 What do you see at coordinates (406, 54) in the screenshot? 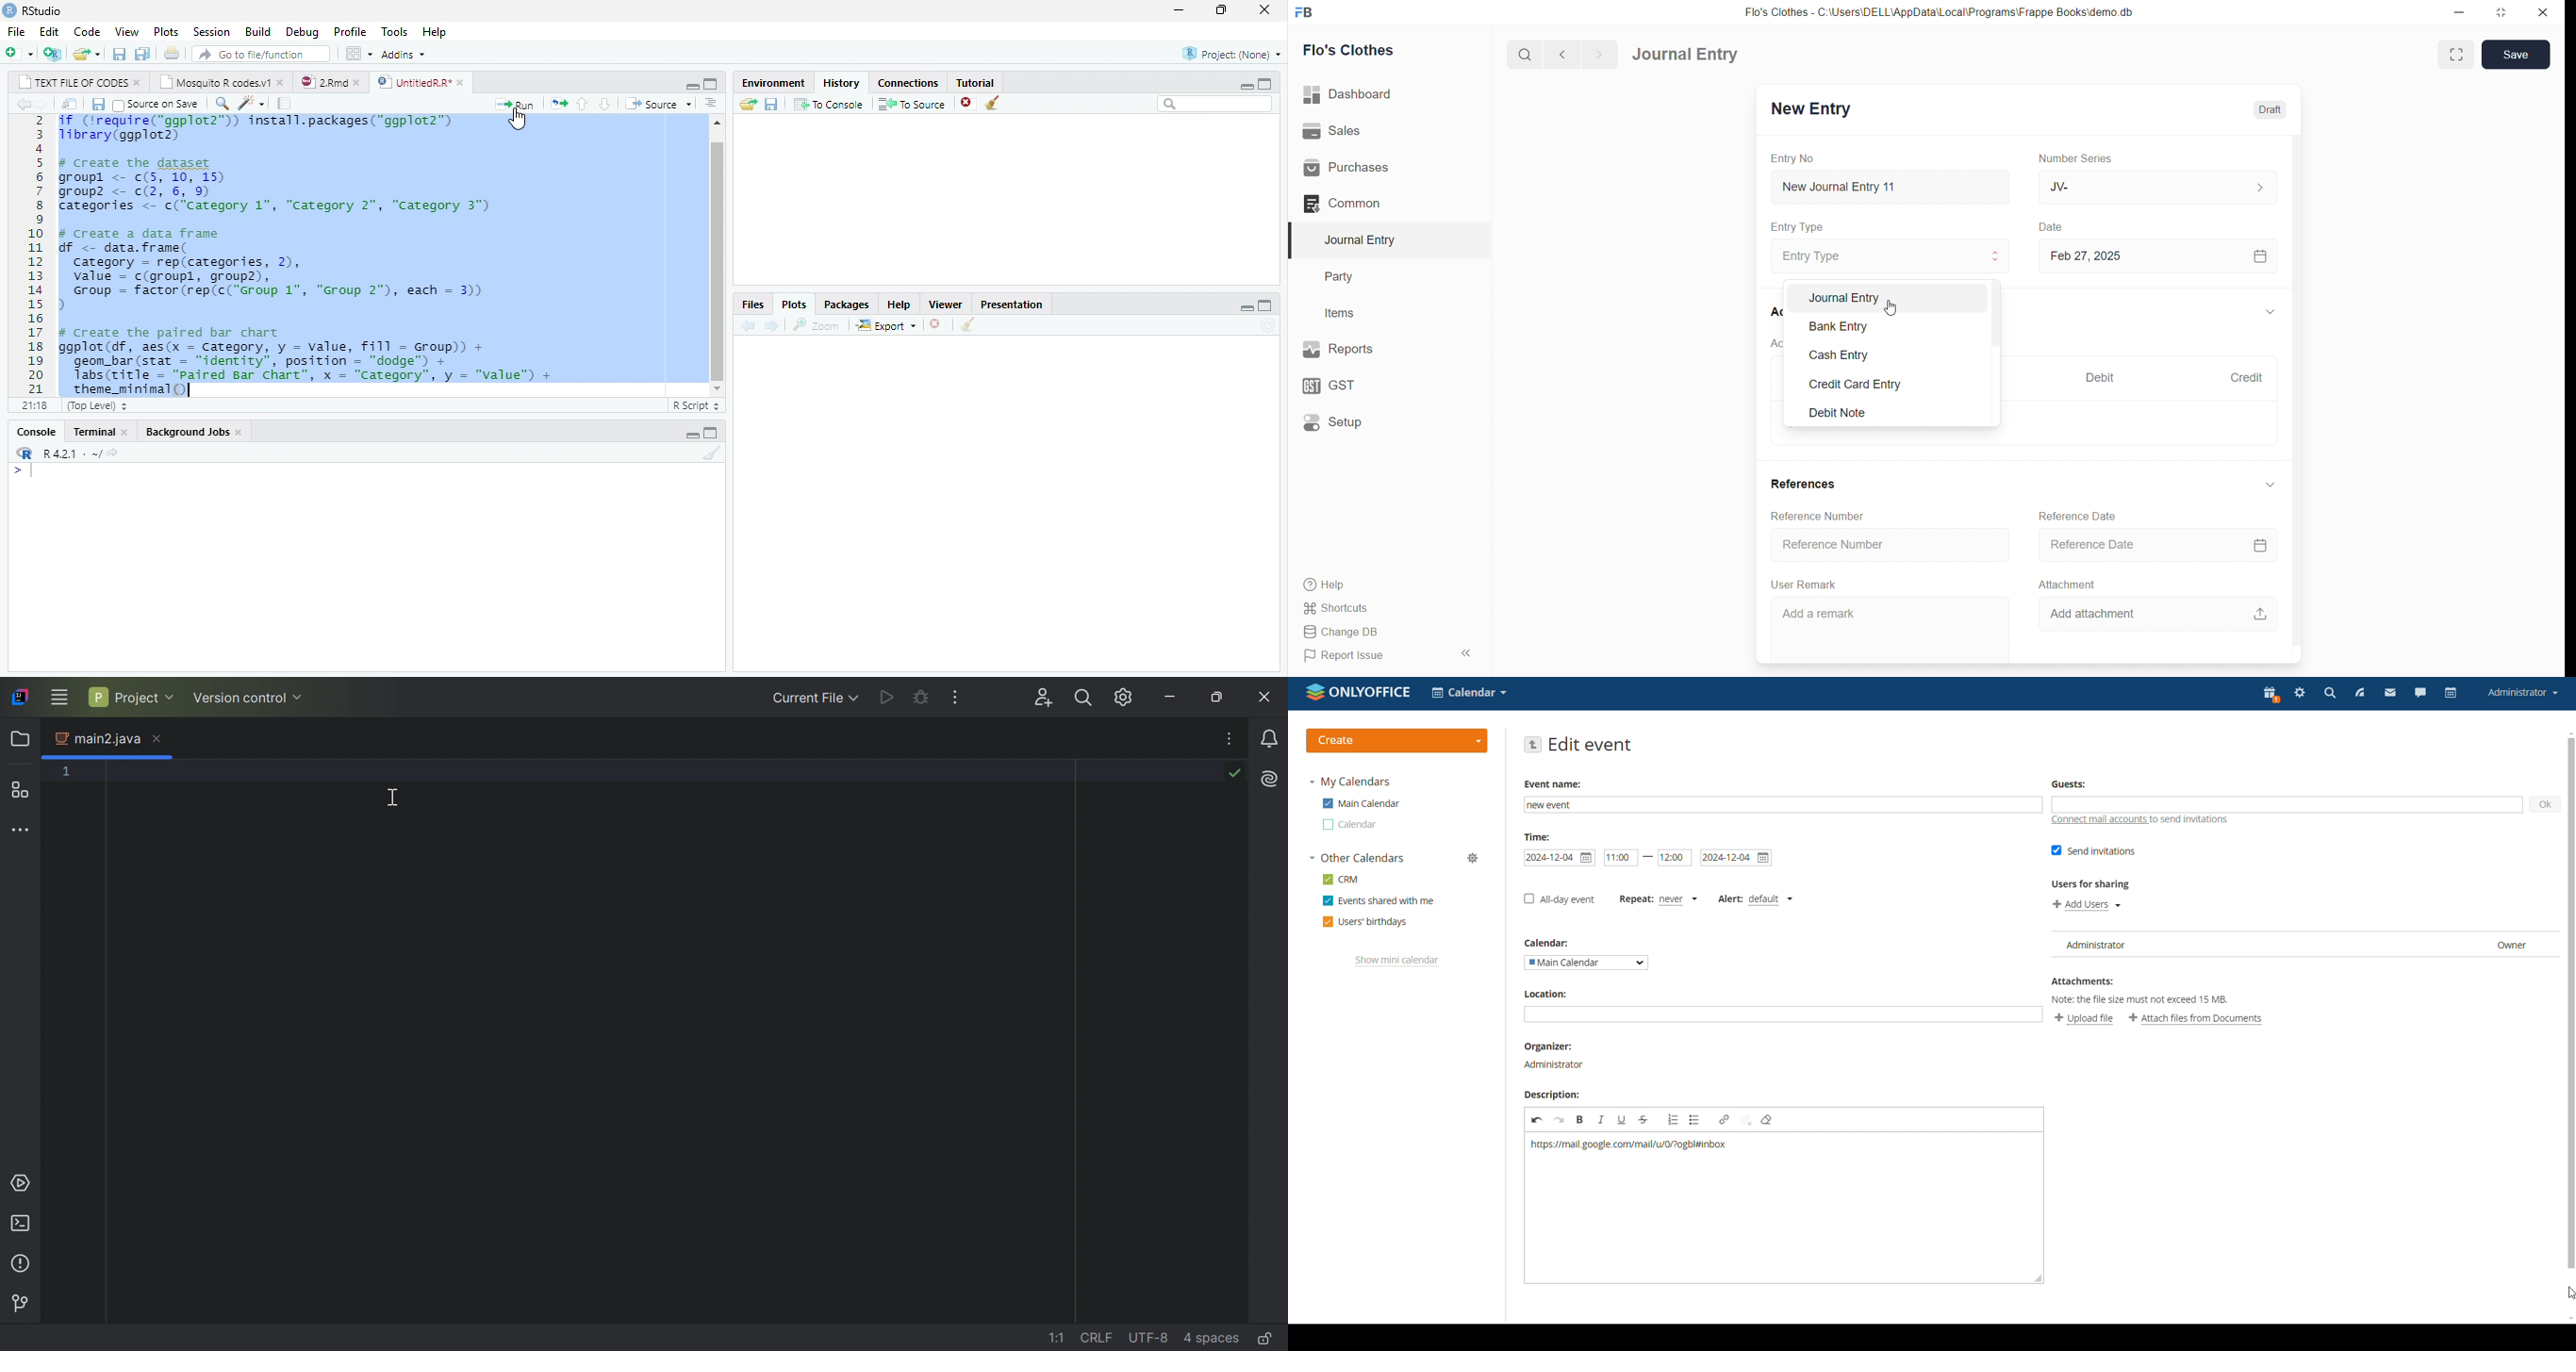
I see `addins` at bounding box center [406, 54].